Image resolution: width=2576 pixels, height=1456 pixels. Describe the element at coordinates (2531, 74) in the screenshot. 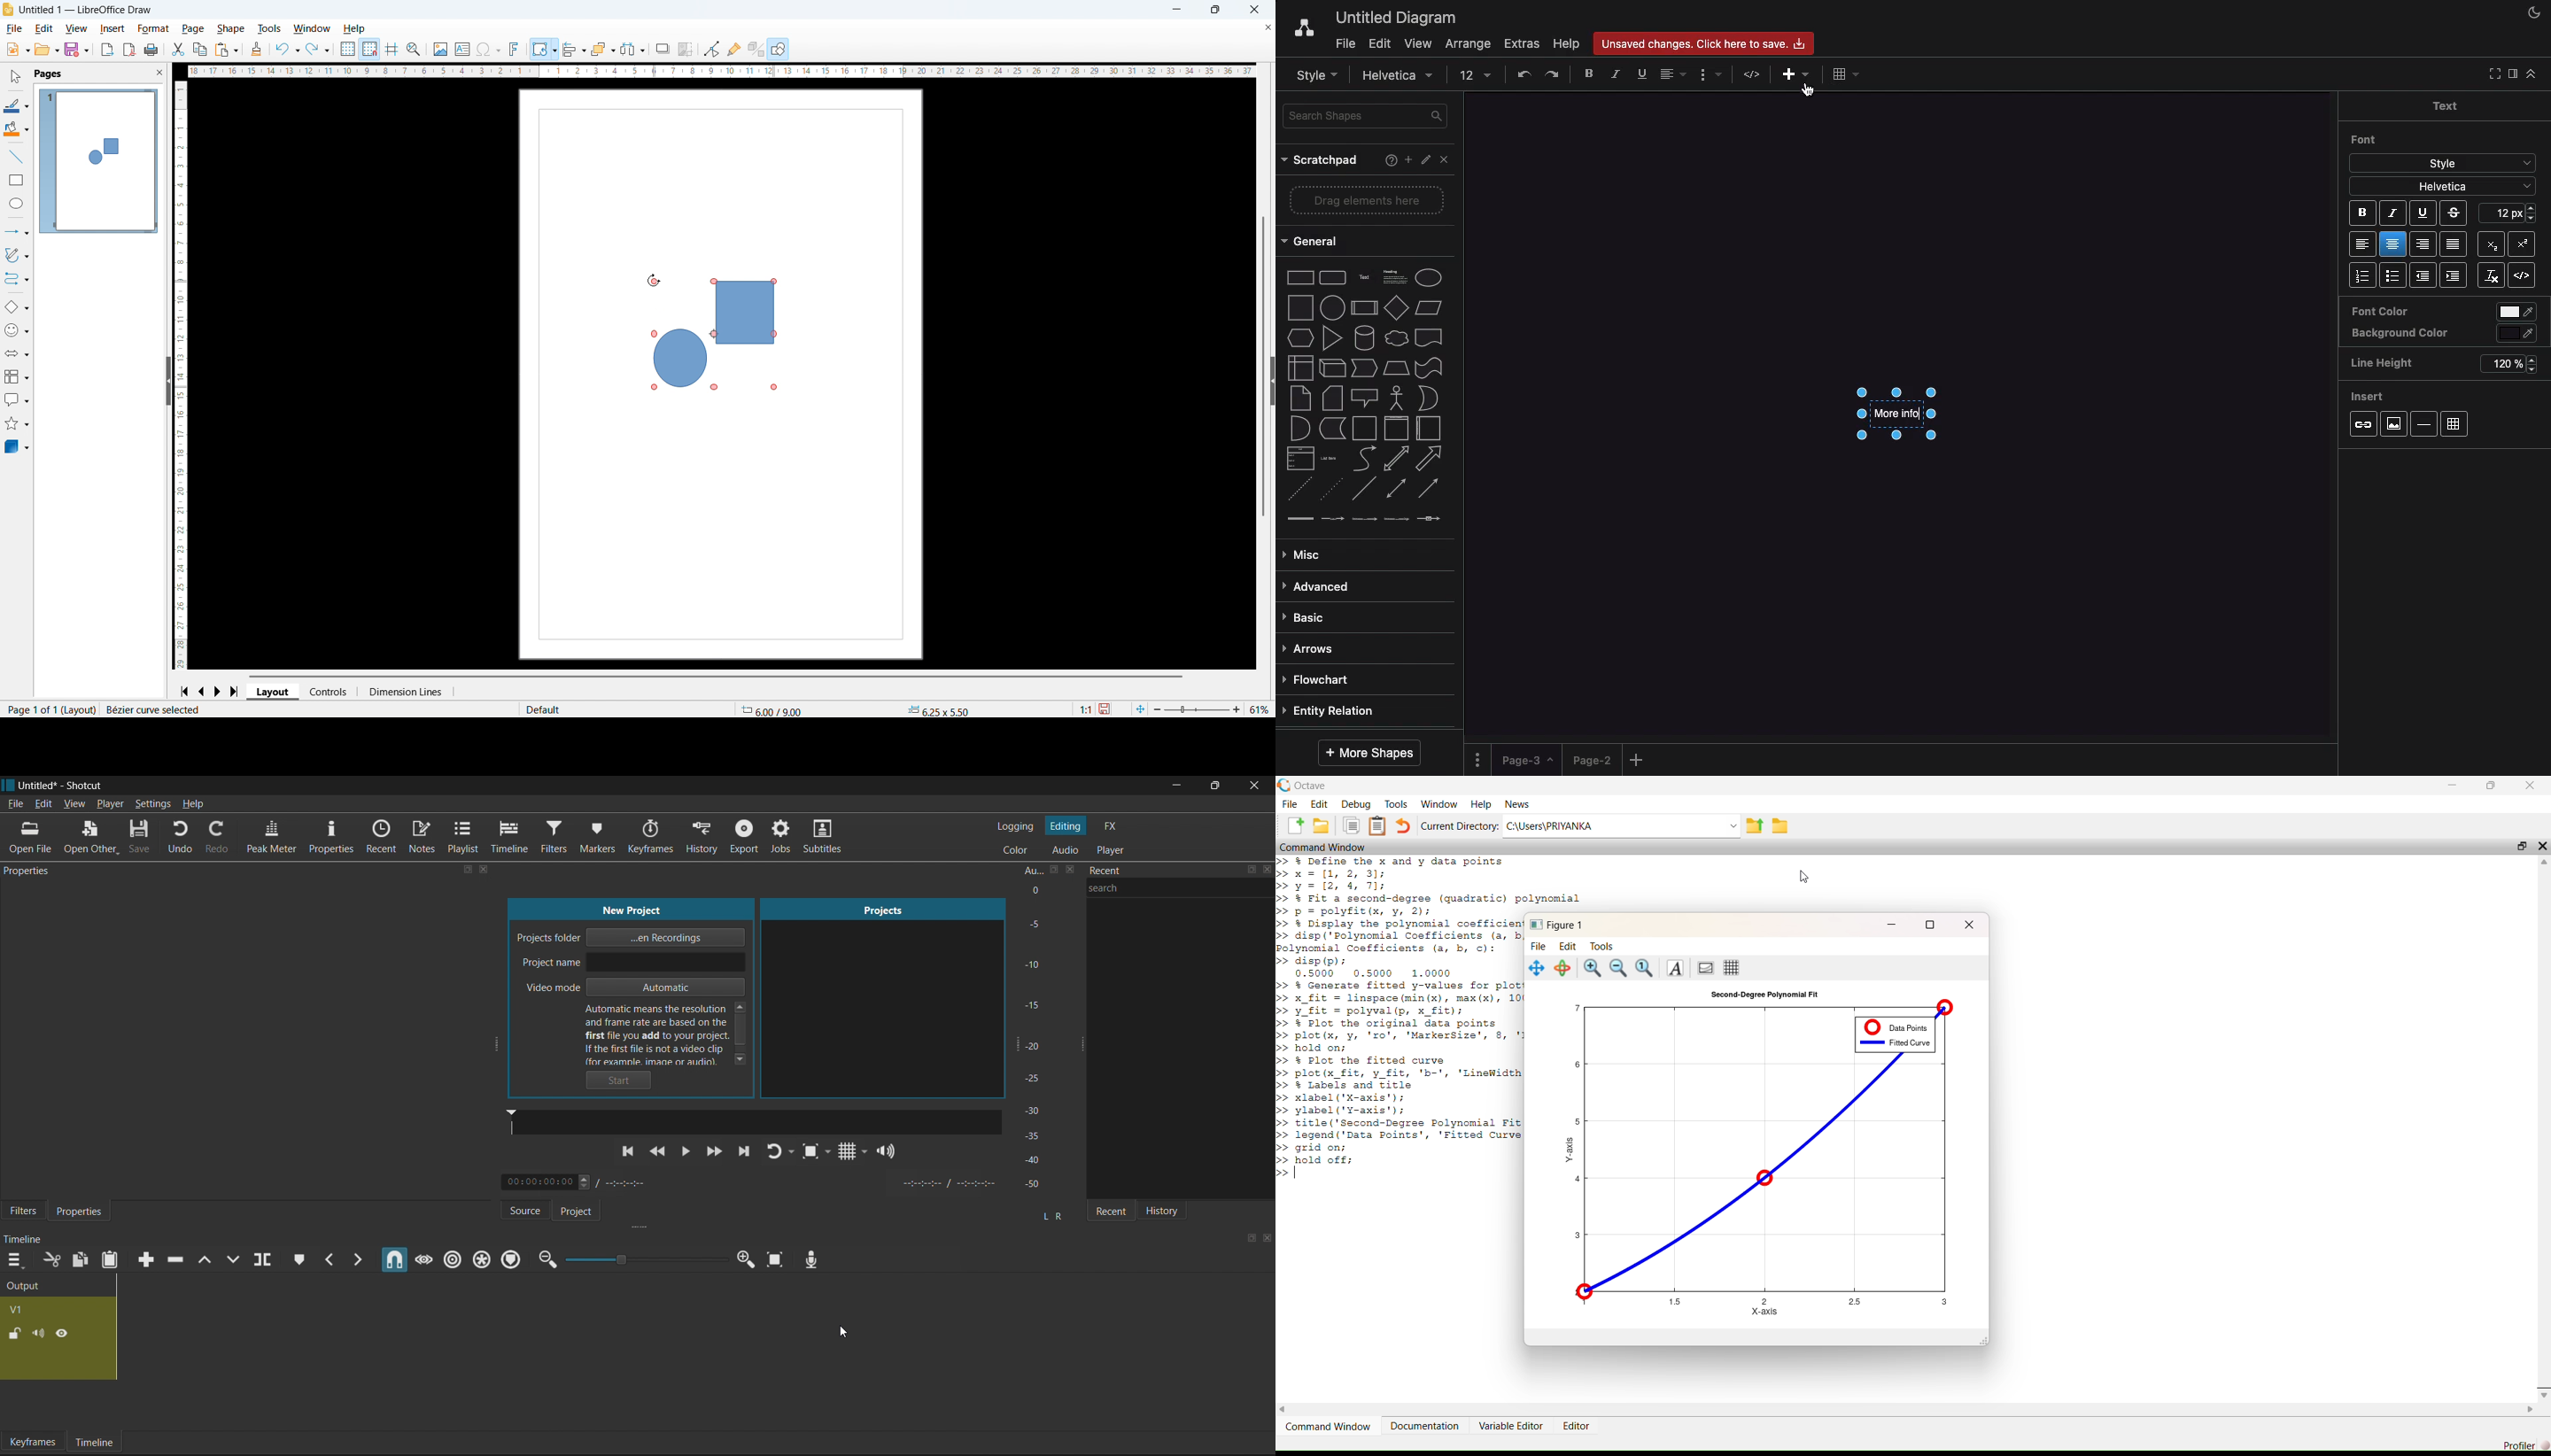

I see `Collapse` at that location.